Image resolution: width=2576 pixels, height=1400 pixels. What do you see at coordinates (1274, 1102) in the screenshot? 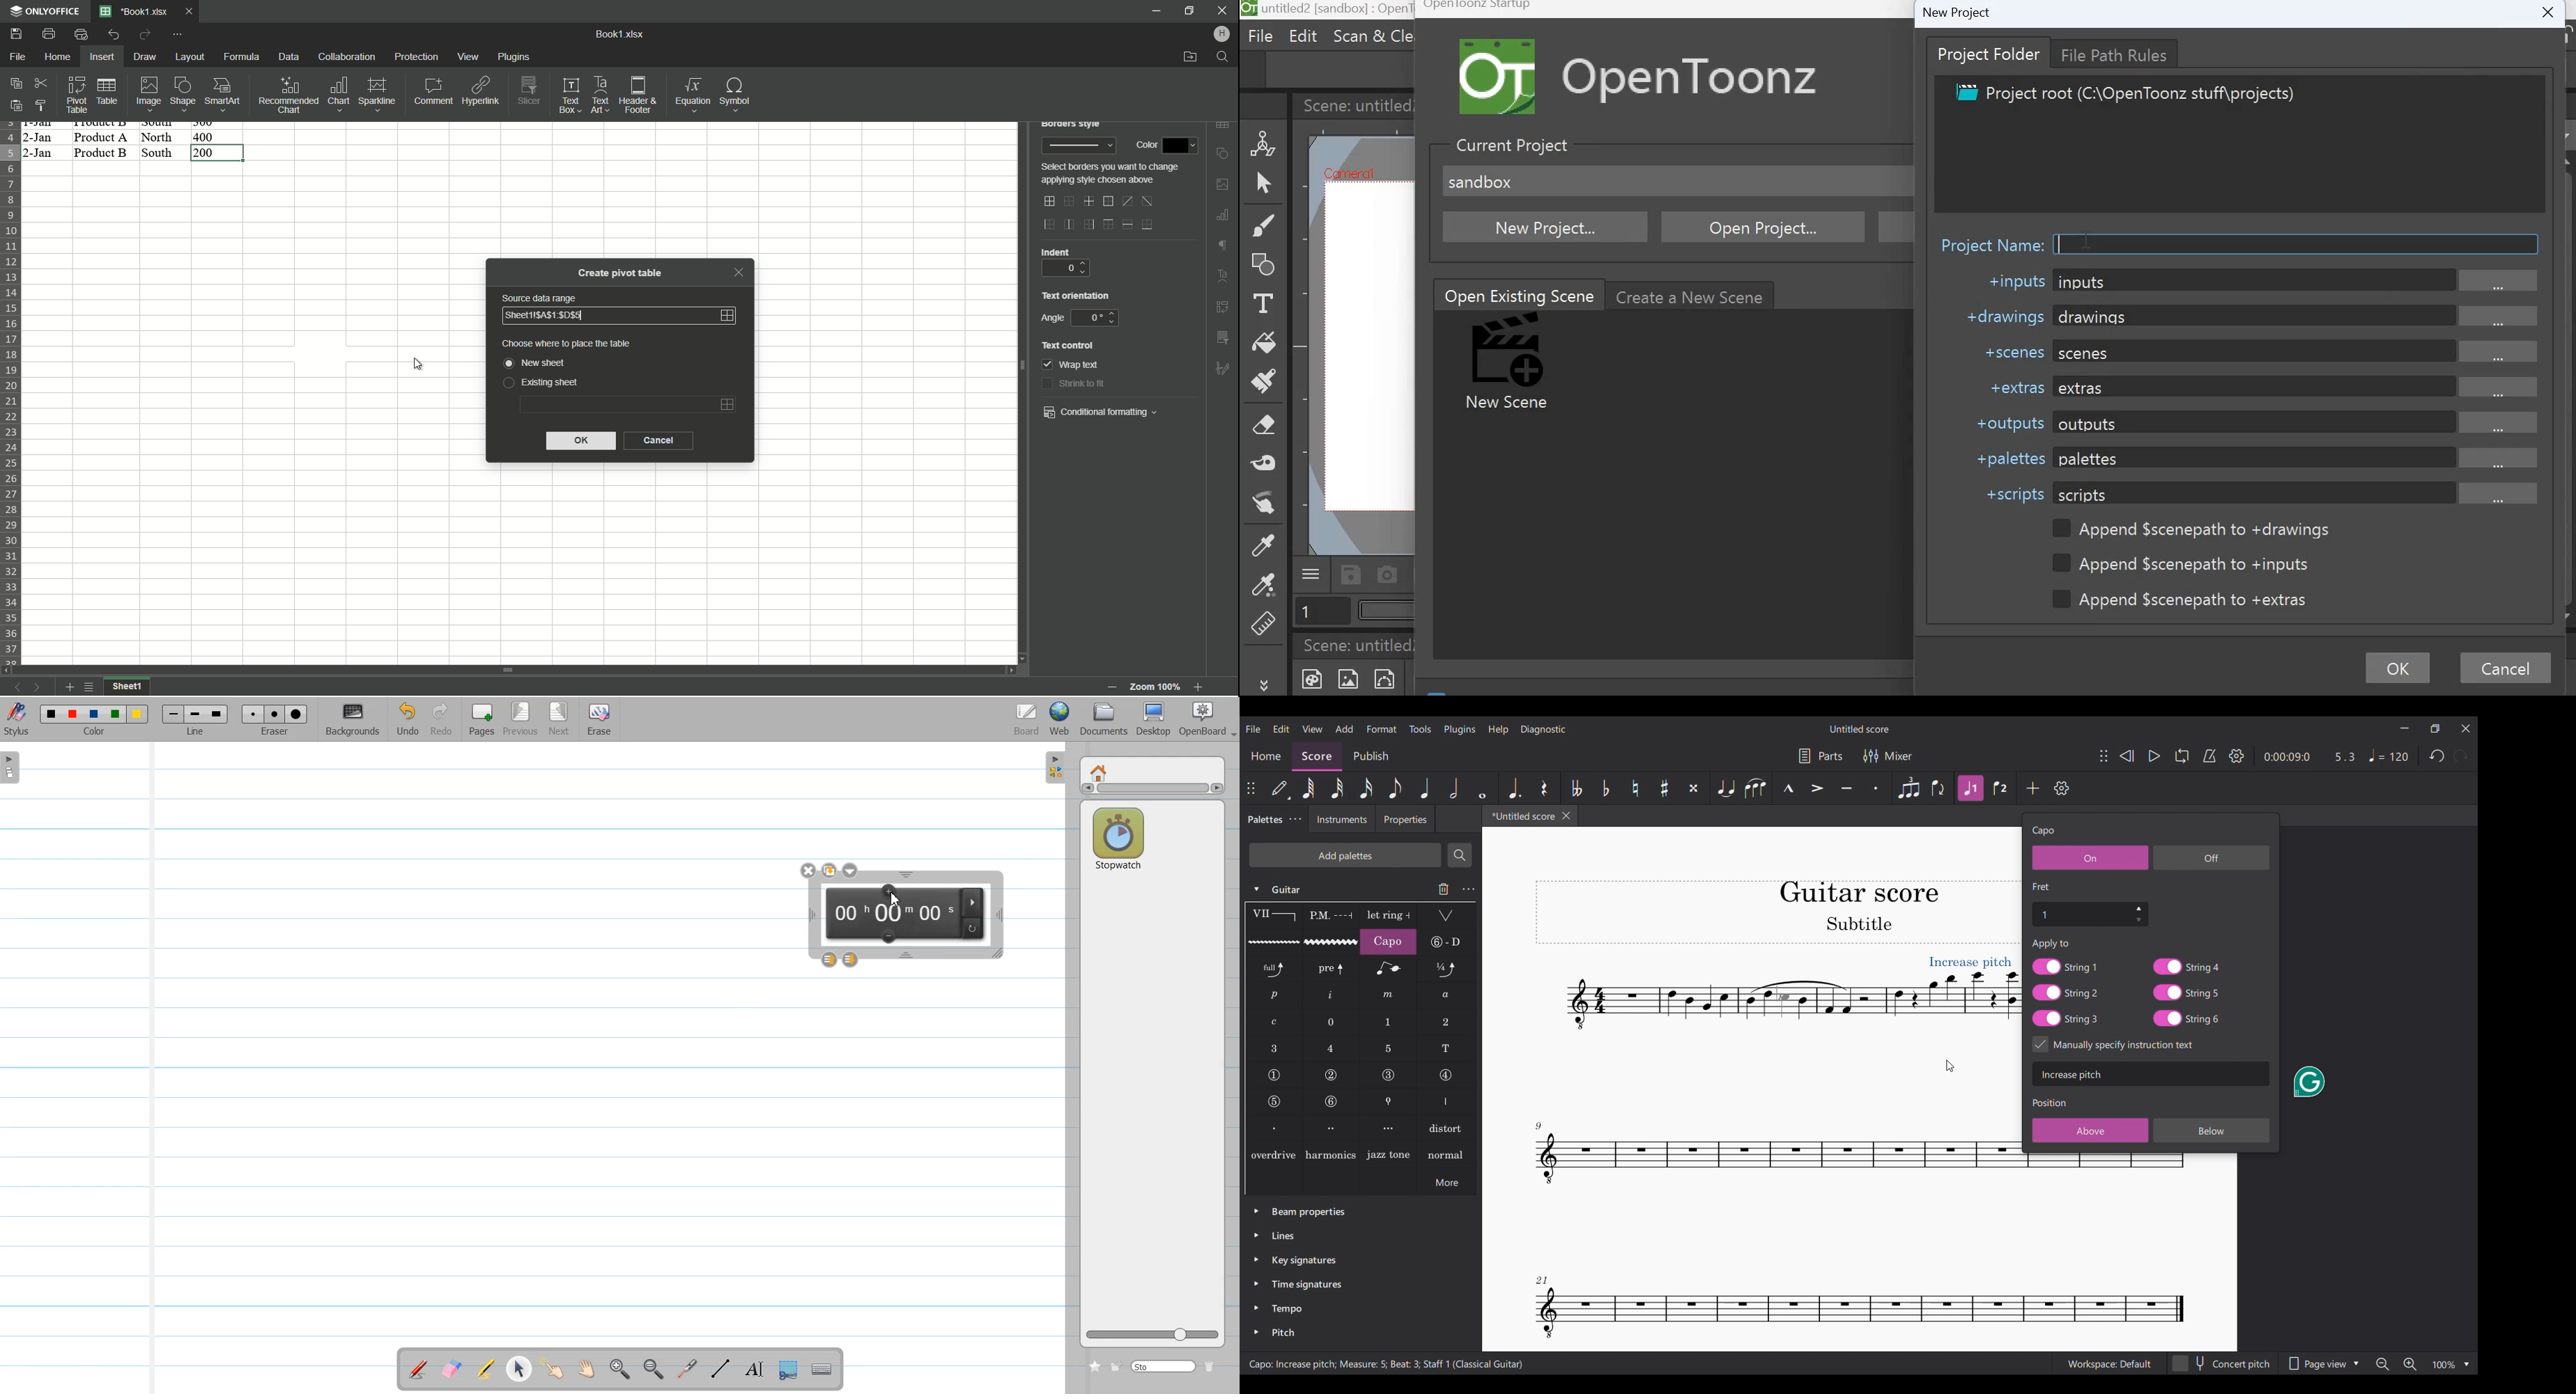
I see `String number 5` at bounding box center [1274, 1102].